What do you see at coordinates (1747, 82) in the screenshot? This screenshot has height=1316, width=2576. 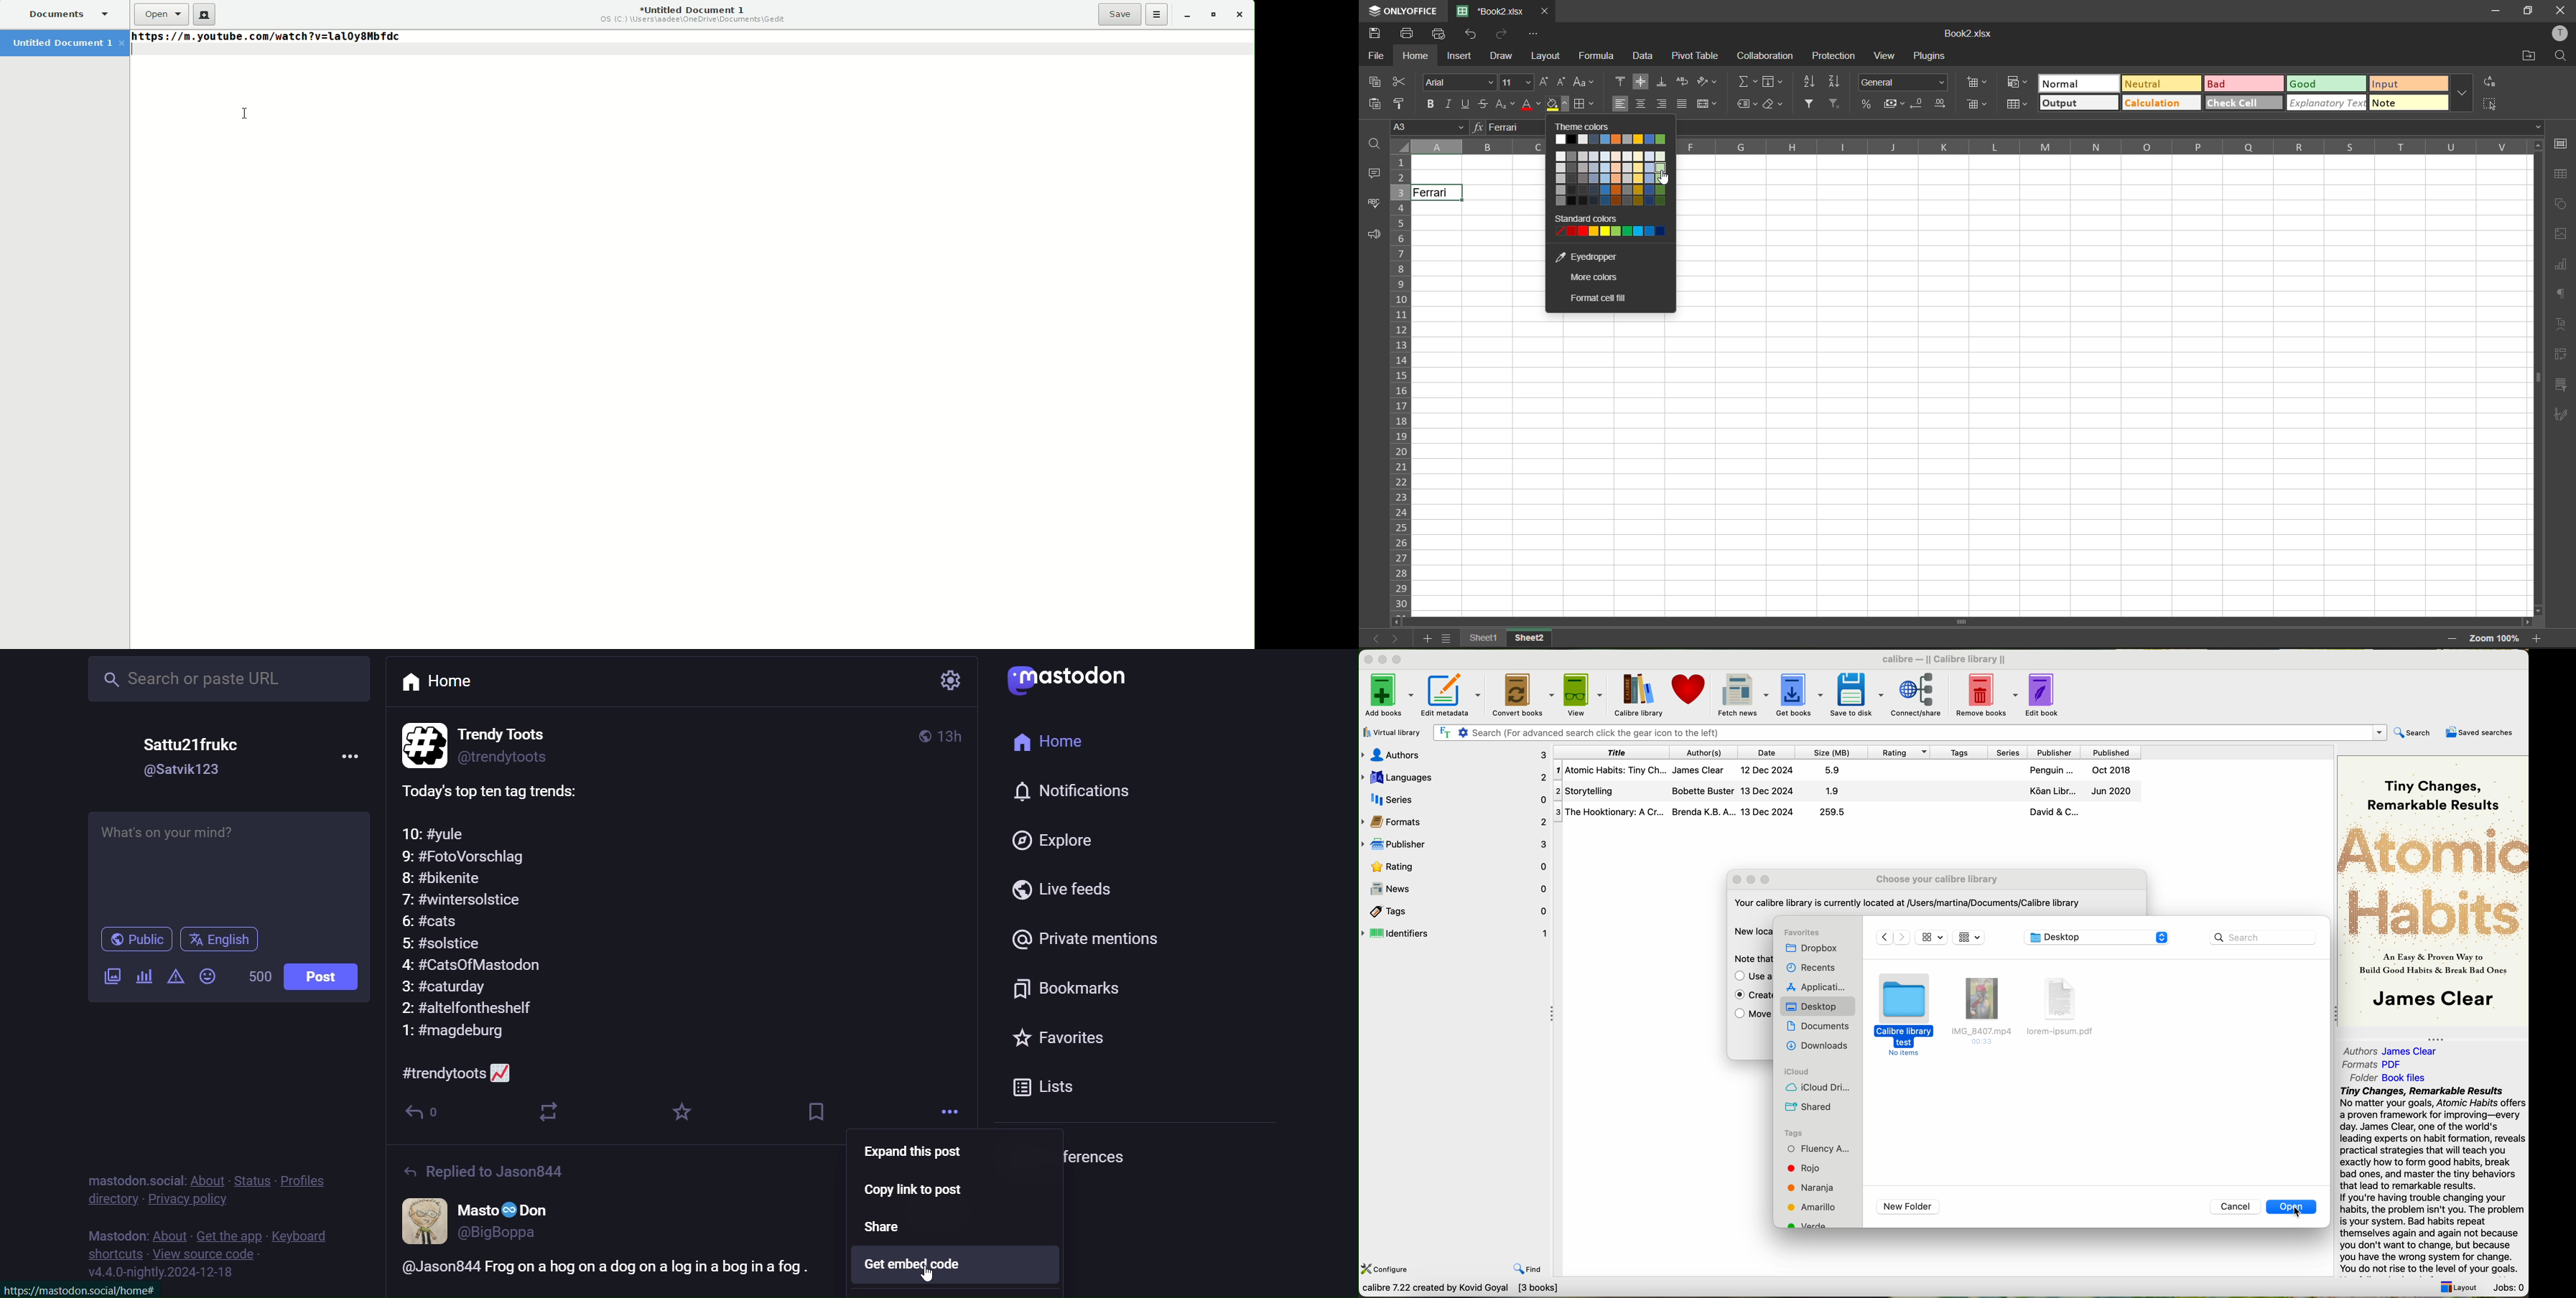 I see `summation` at bounding box center [1747, 82].